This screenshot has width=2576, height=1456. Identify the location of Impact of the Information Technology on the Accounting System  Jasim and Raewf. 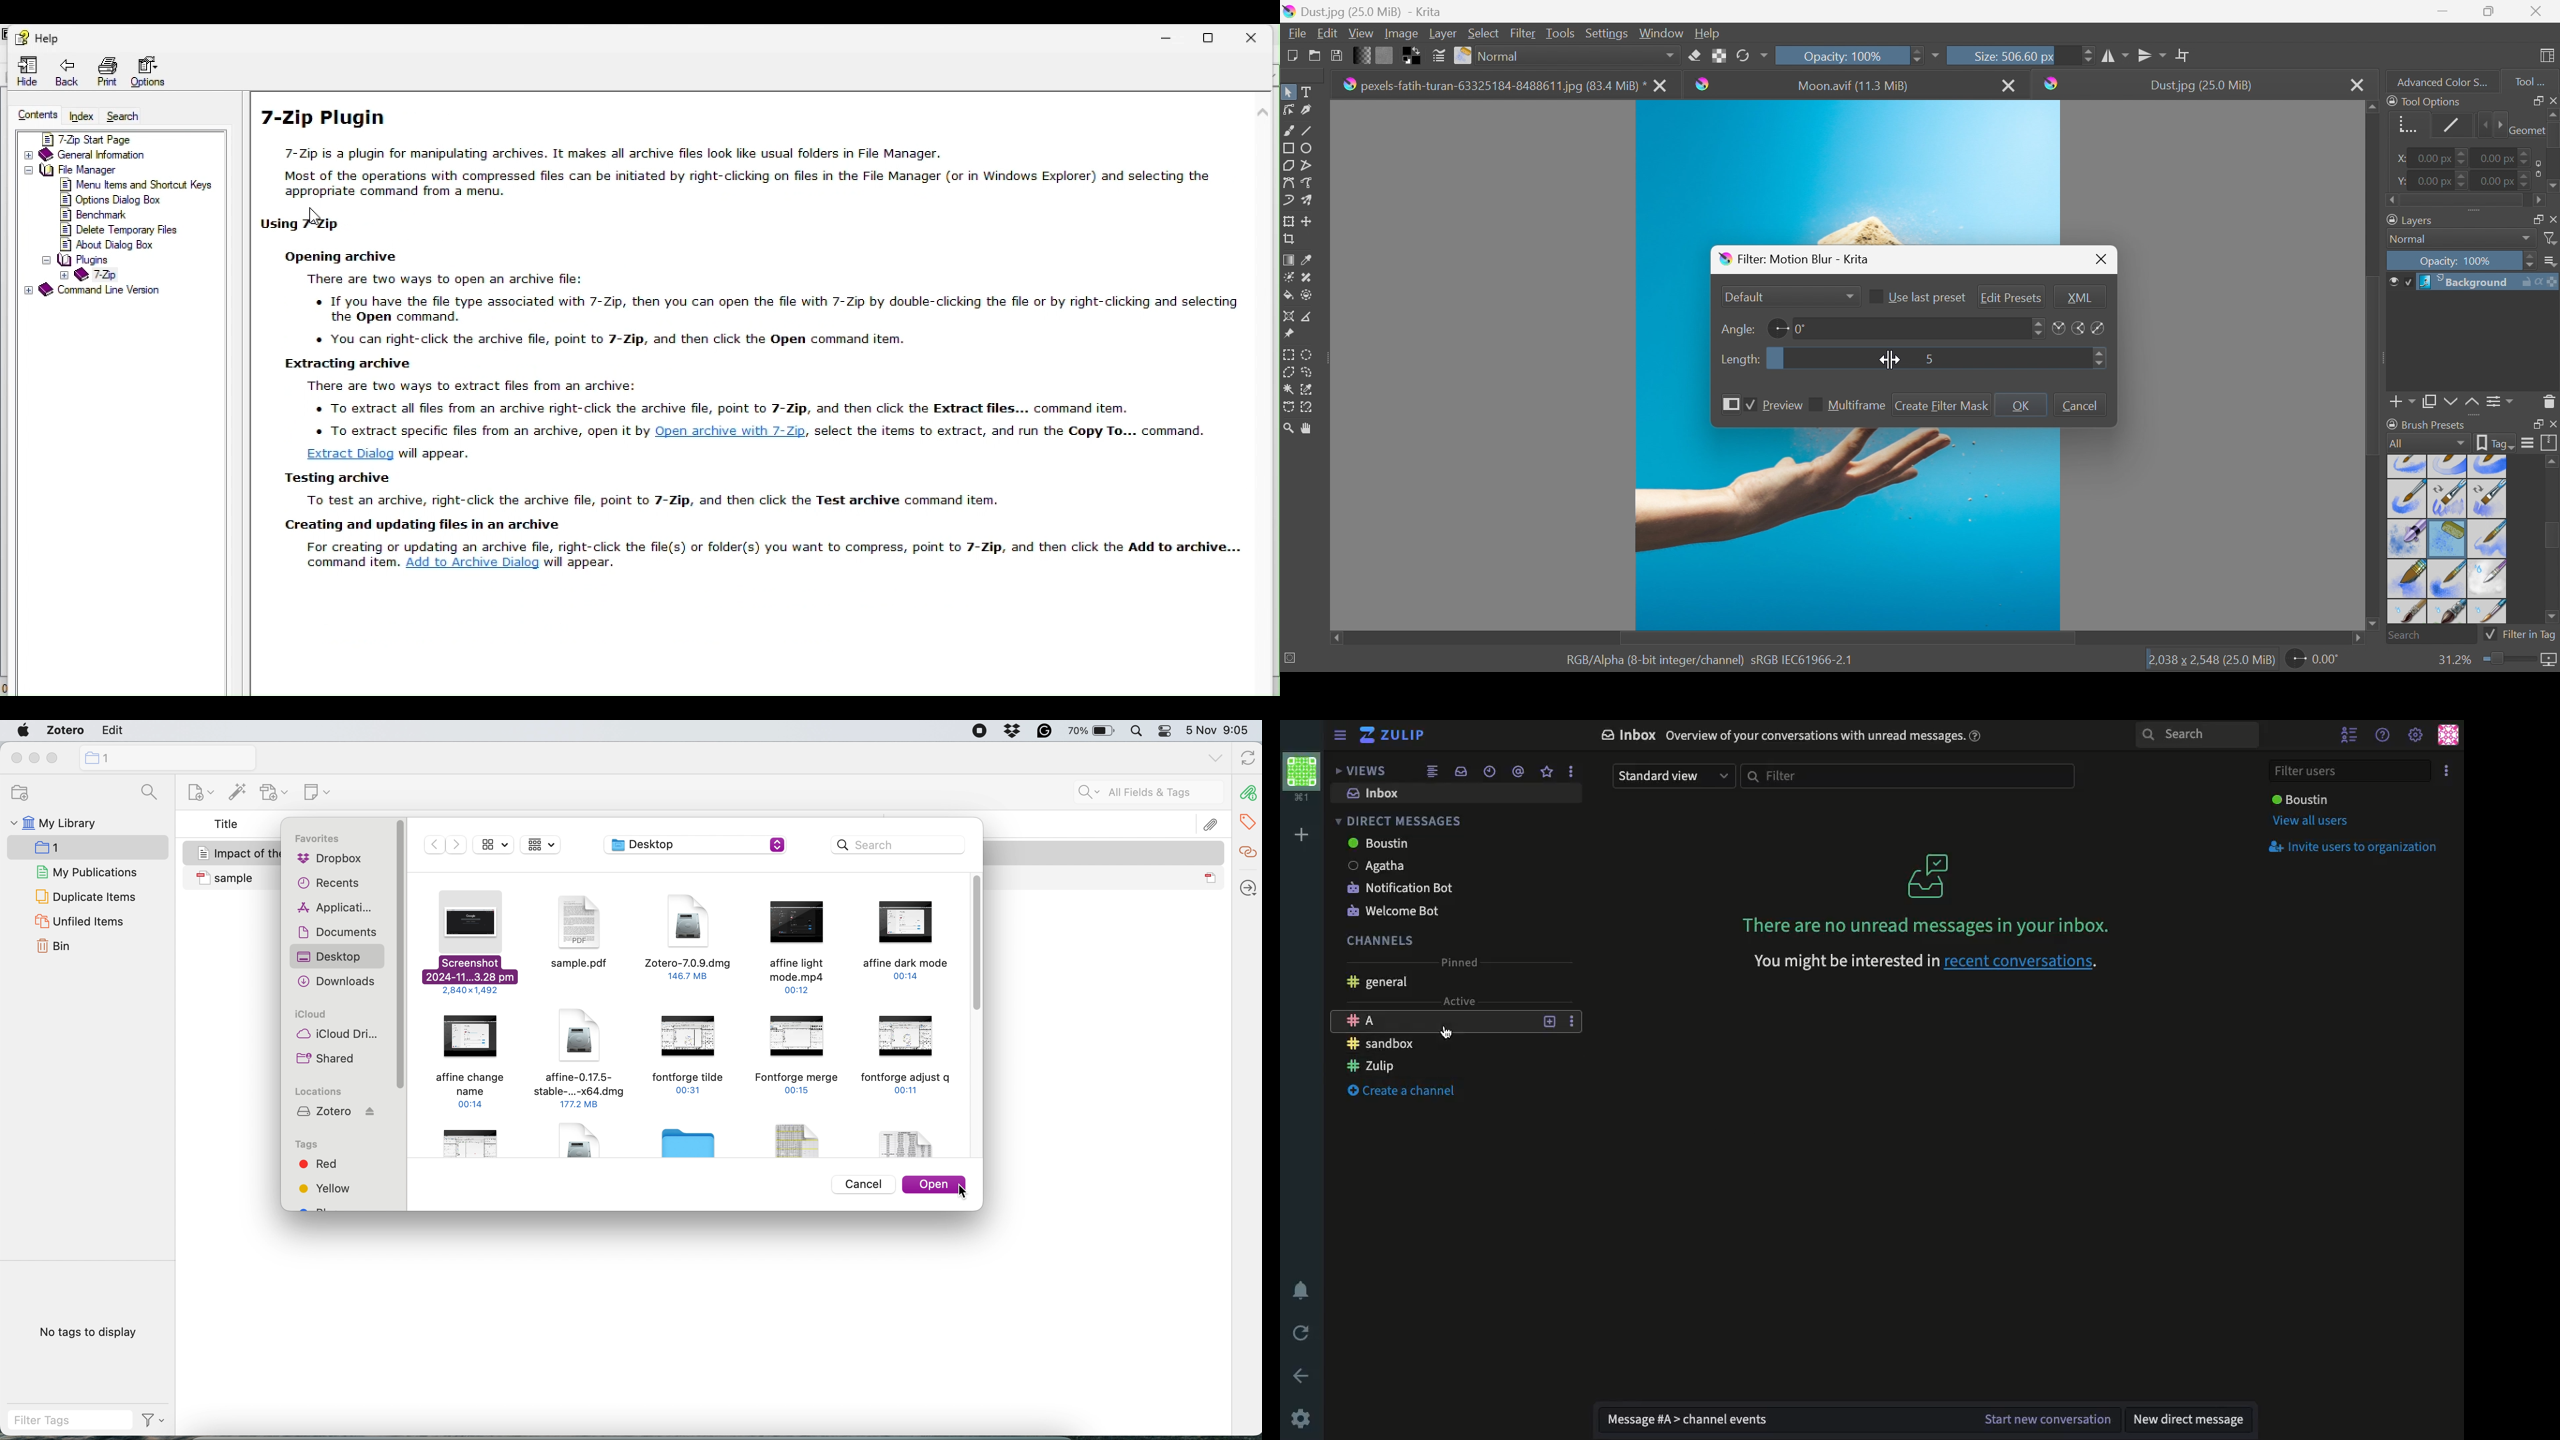
(235, 852).